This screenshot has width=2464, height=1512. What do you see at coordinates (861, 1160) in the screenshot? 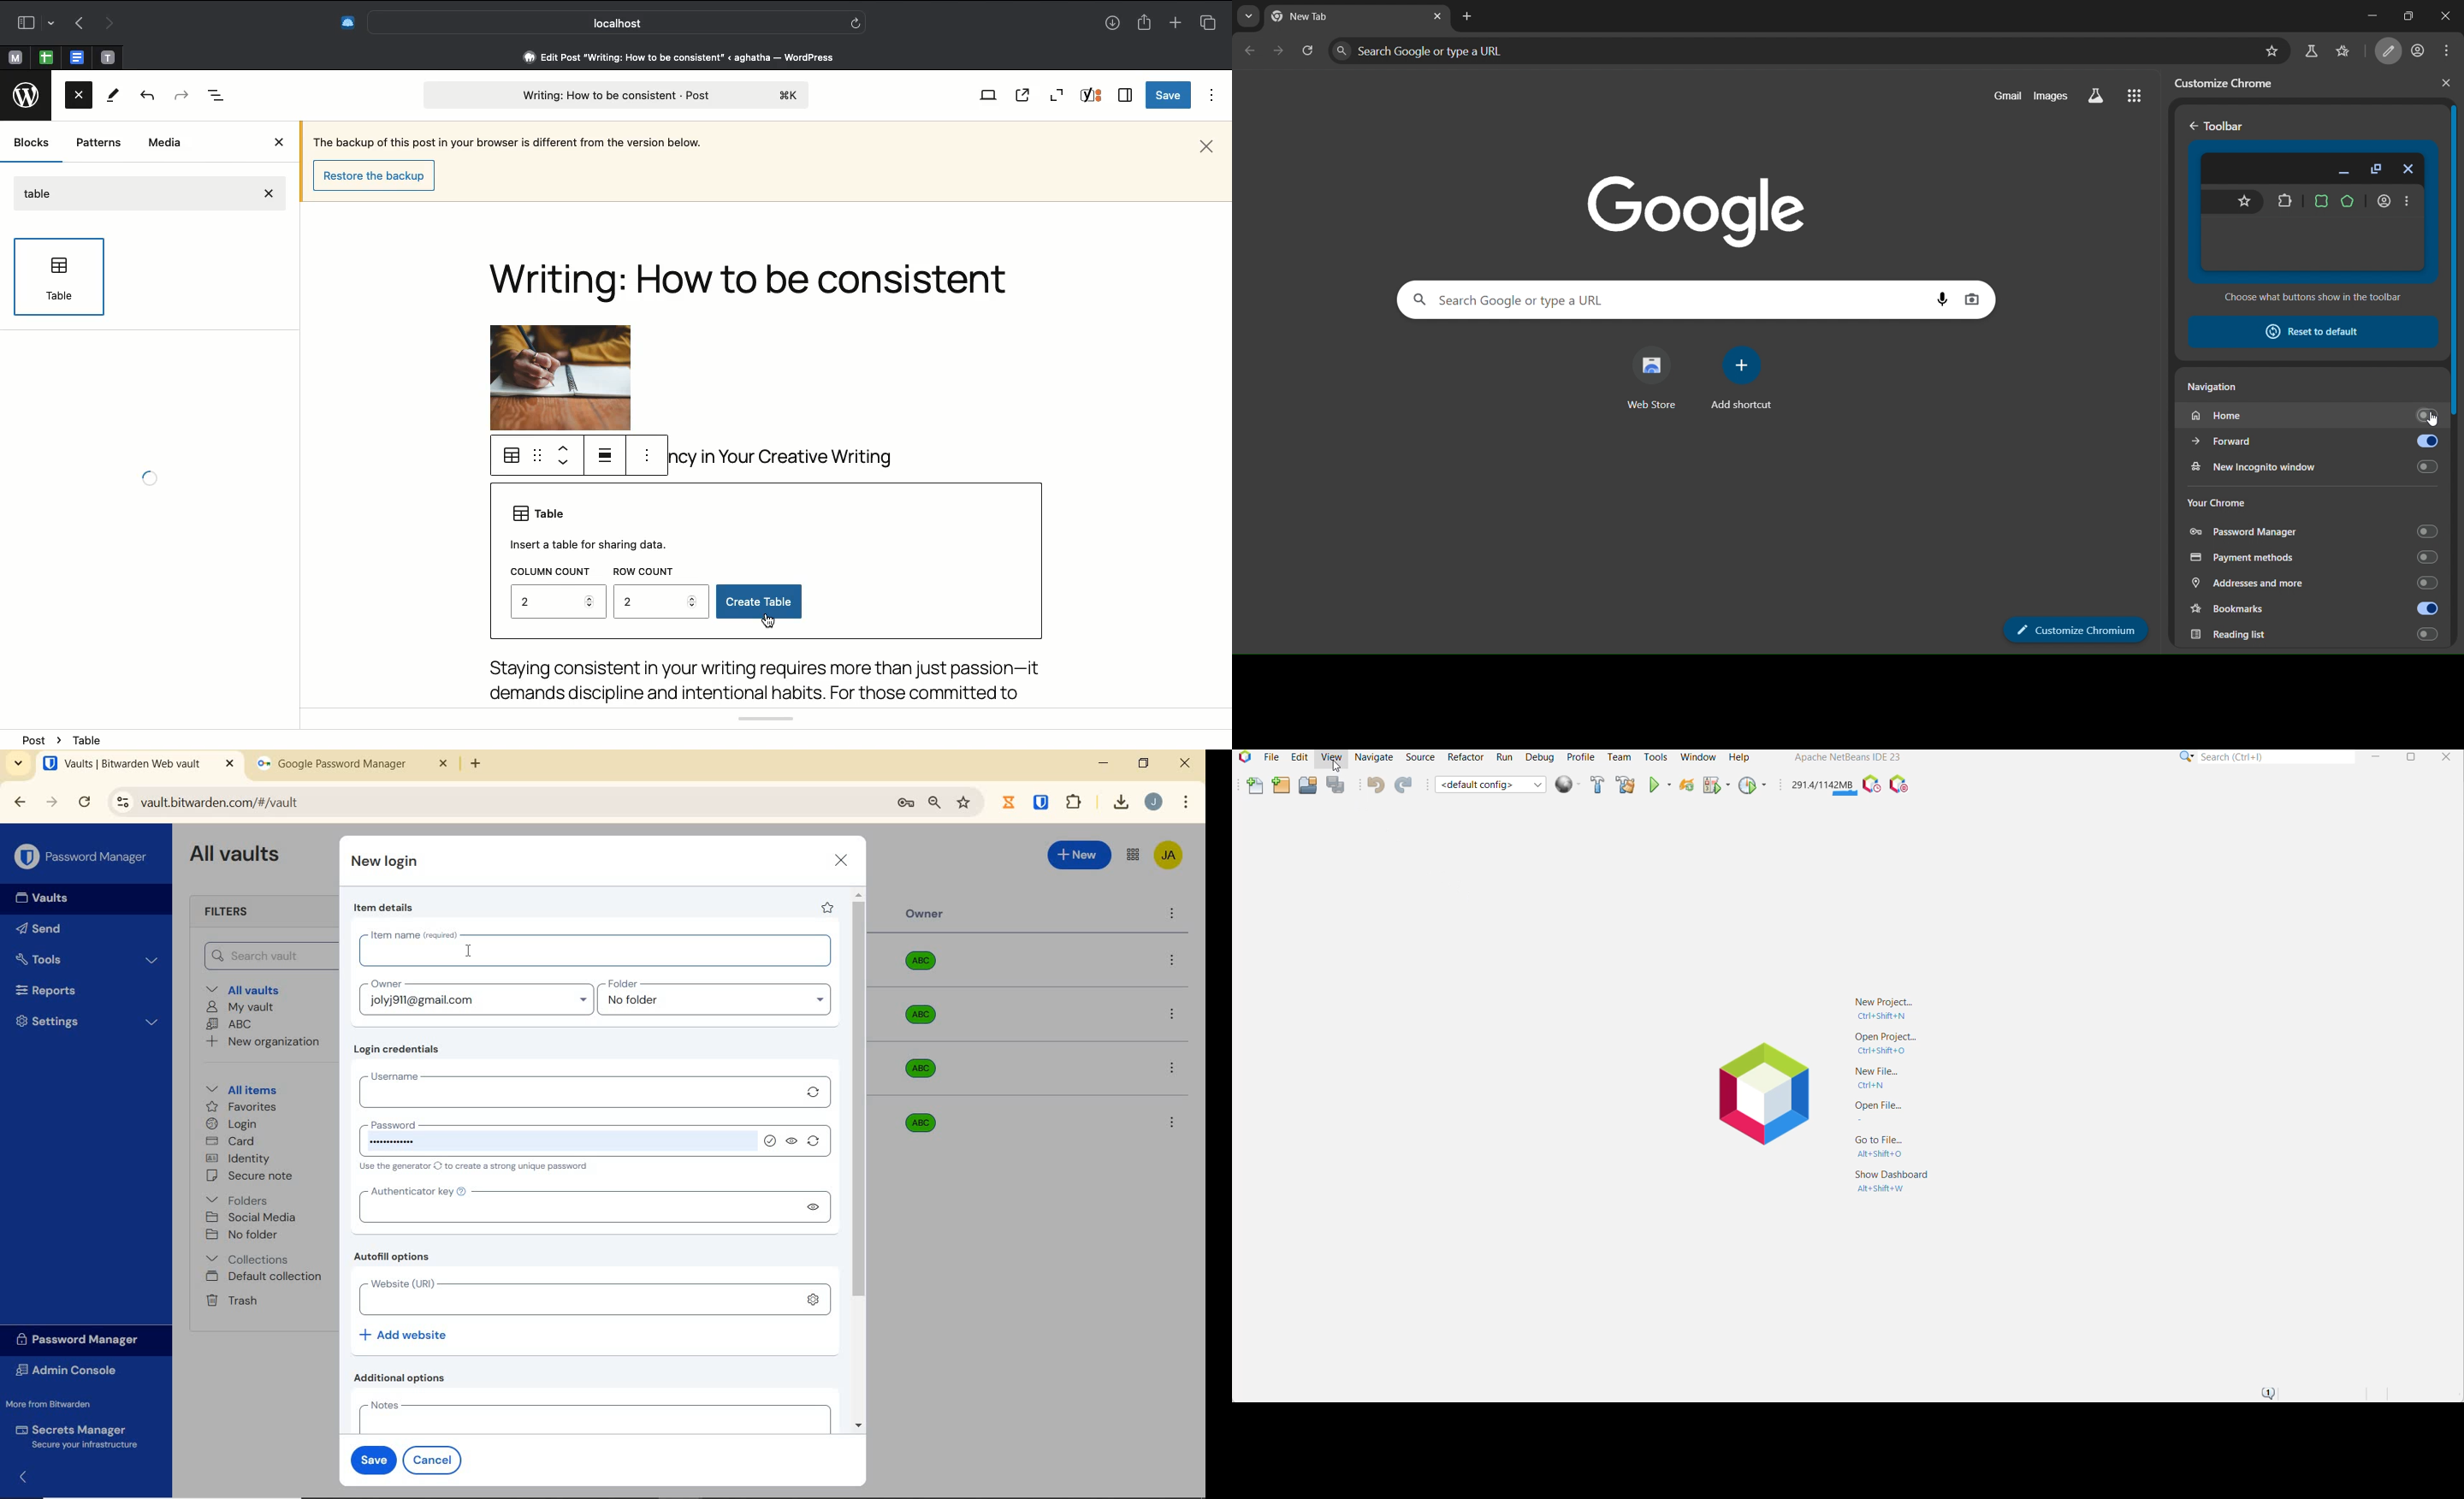
I see `scrollbar` at bounding box center [861, 1160].